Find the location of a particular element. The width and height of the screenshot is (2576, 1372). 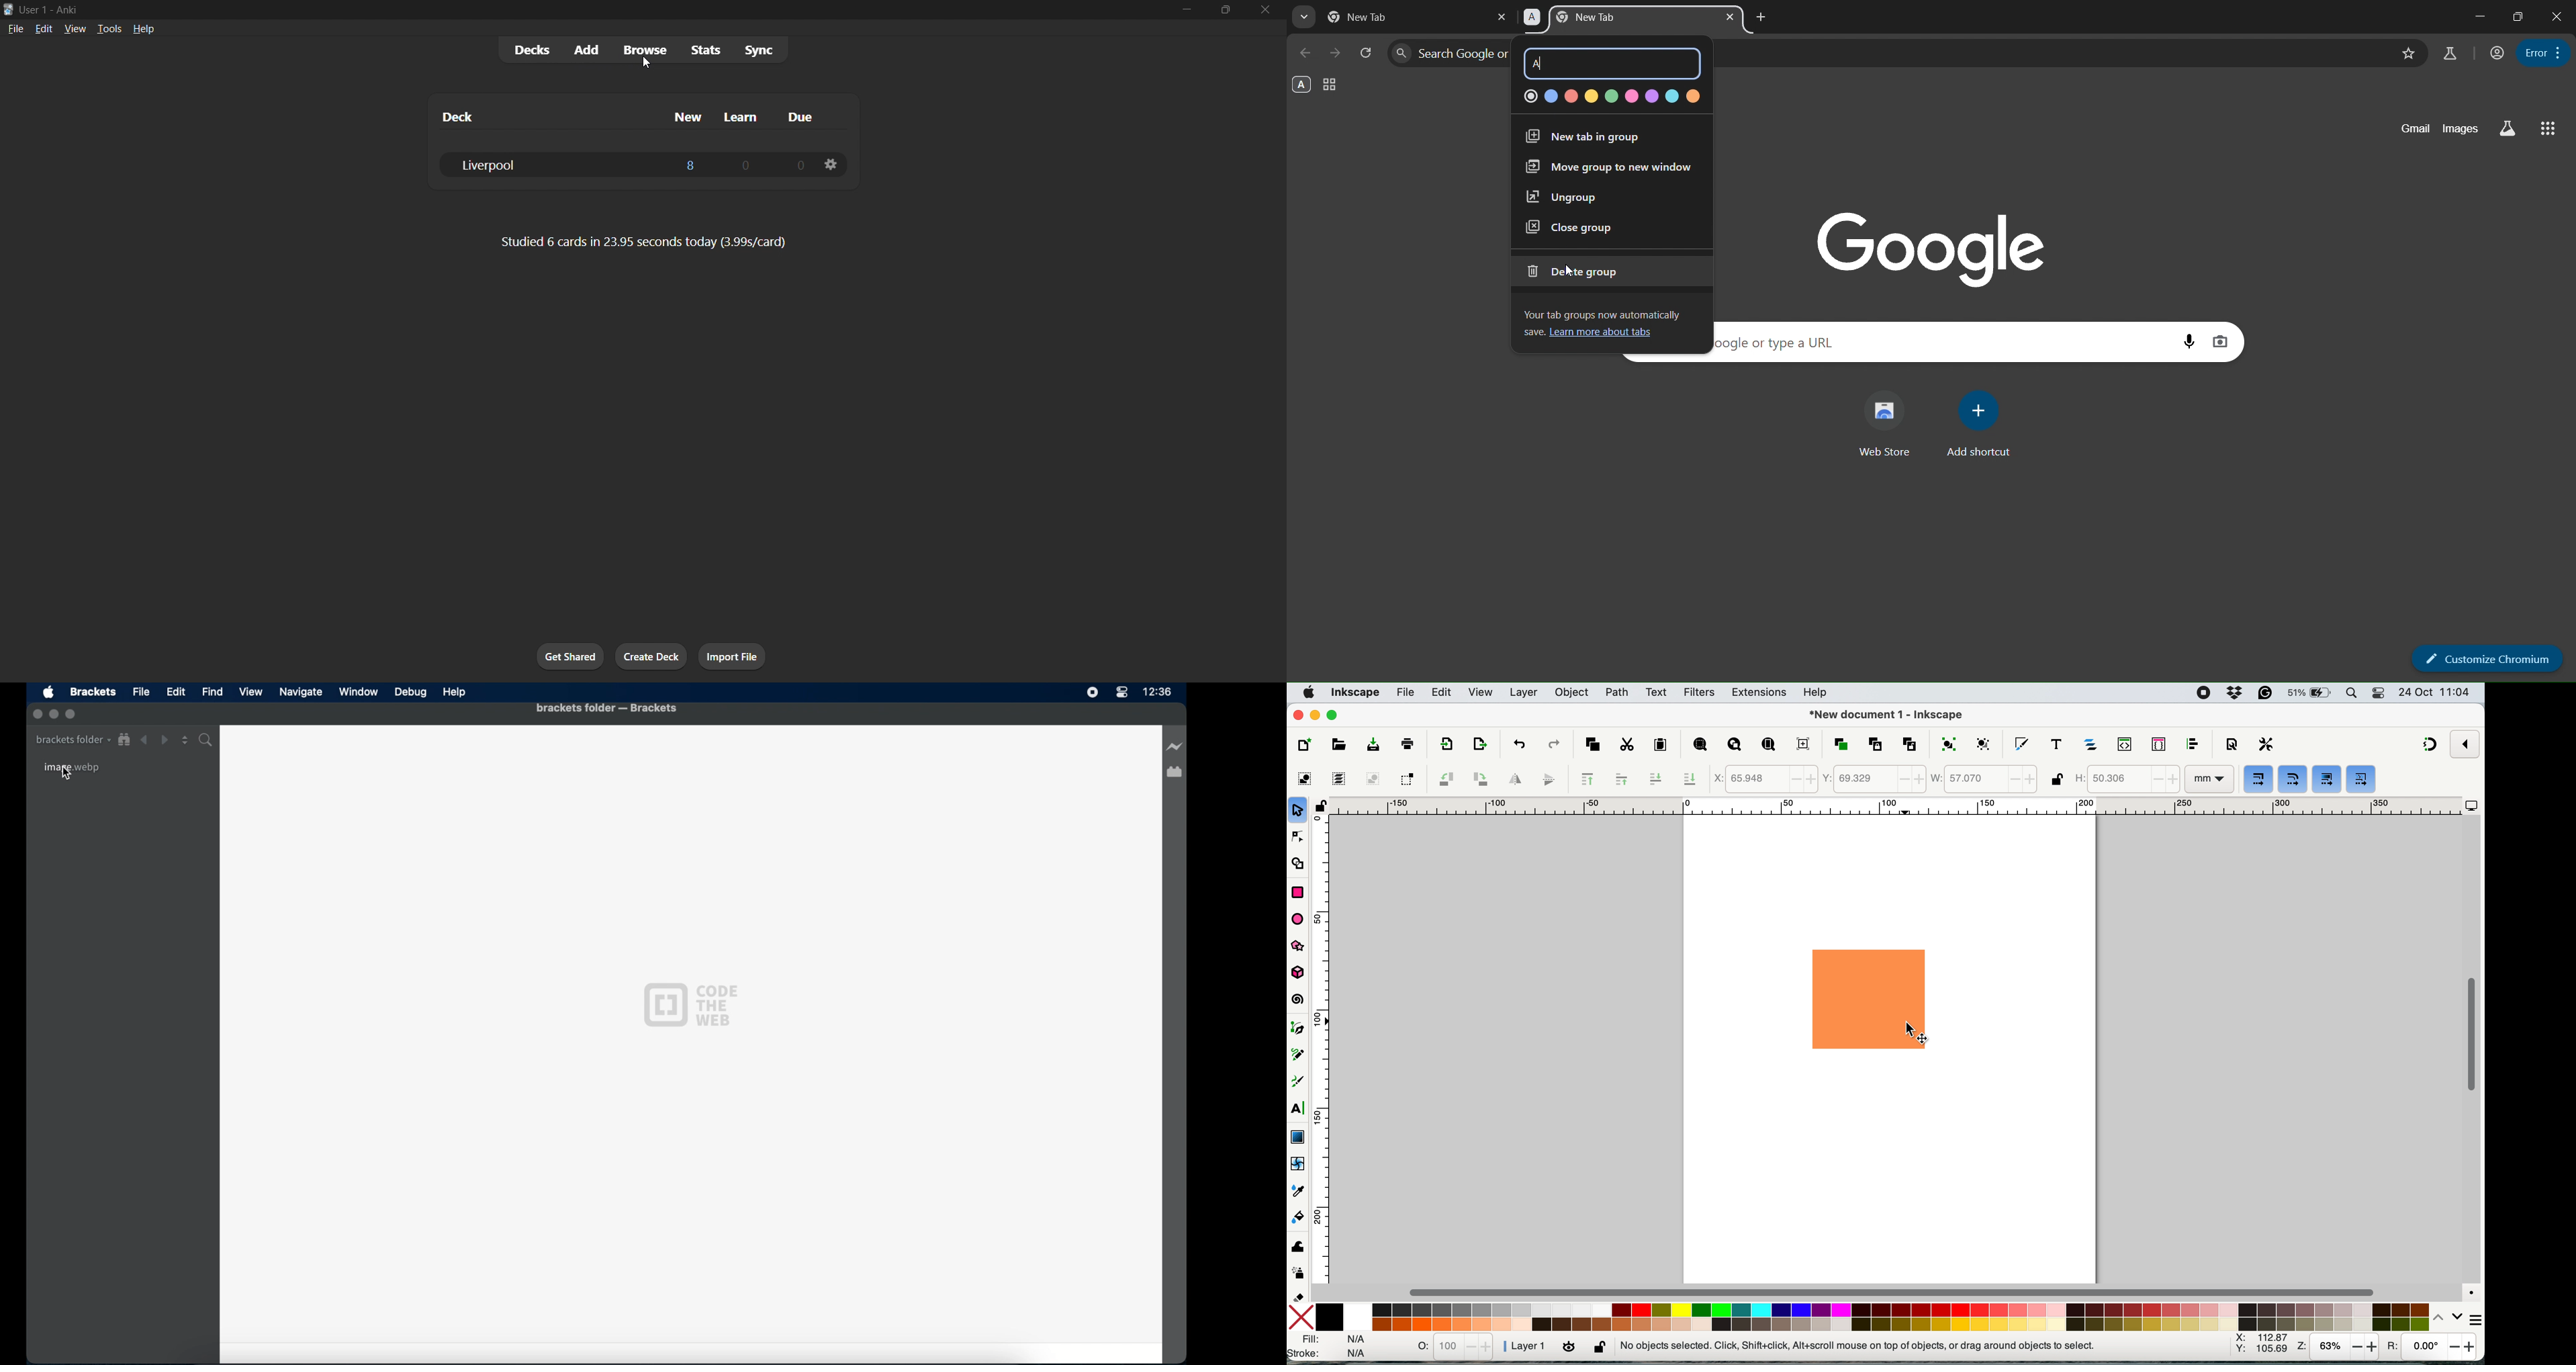

Brackets is located at coordinates (93, 691).